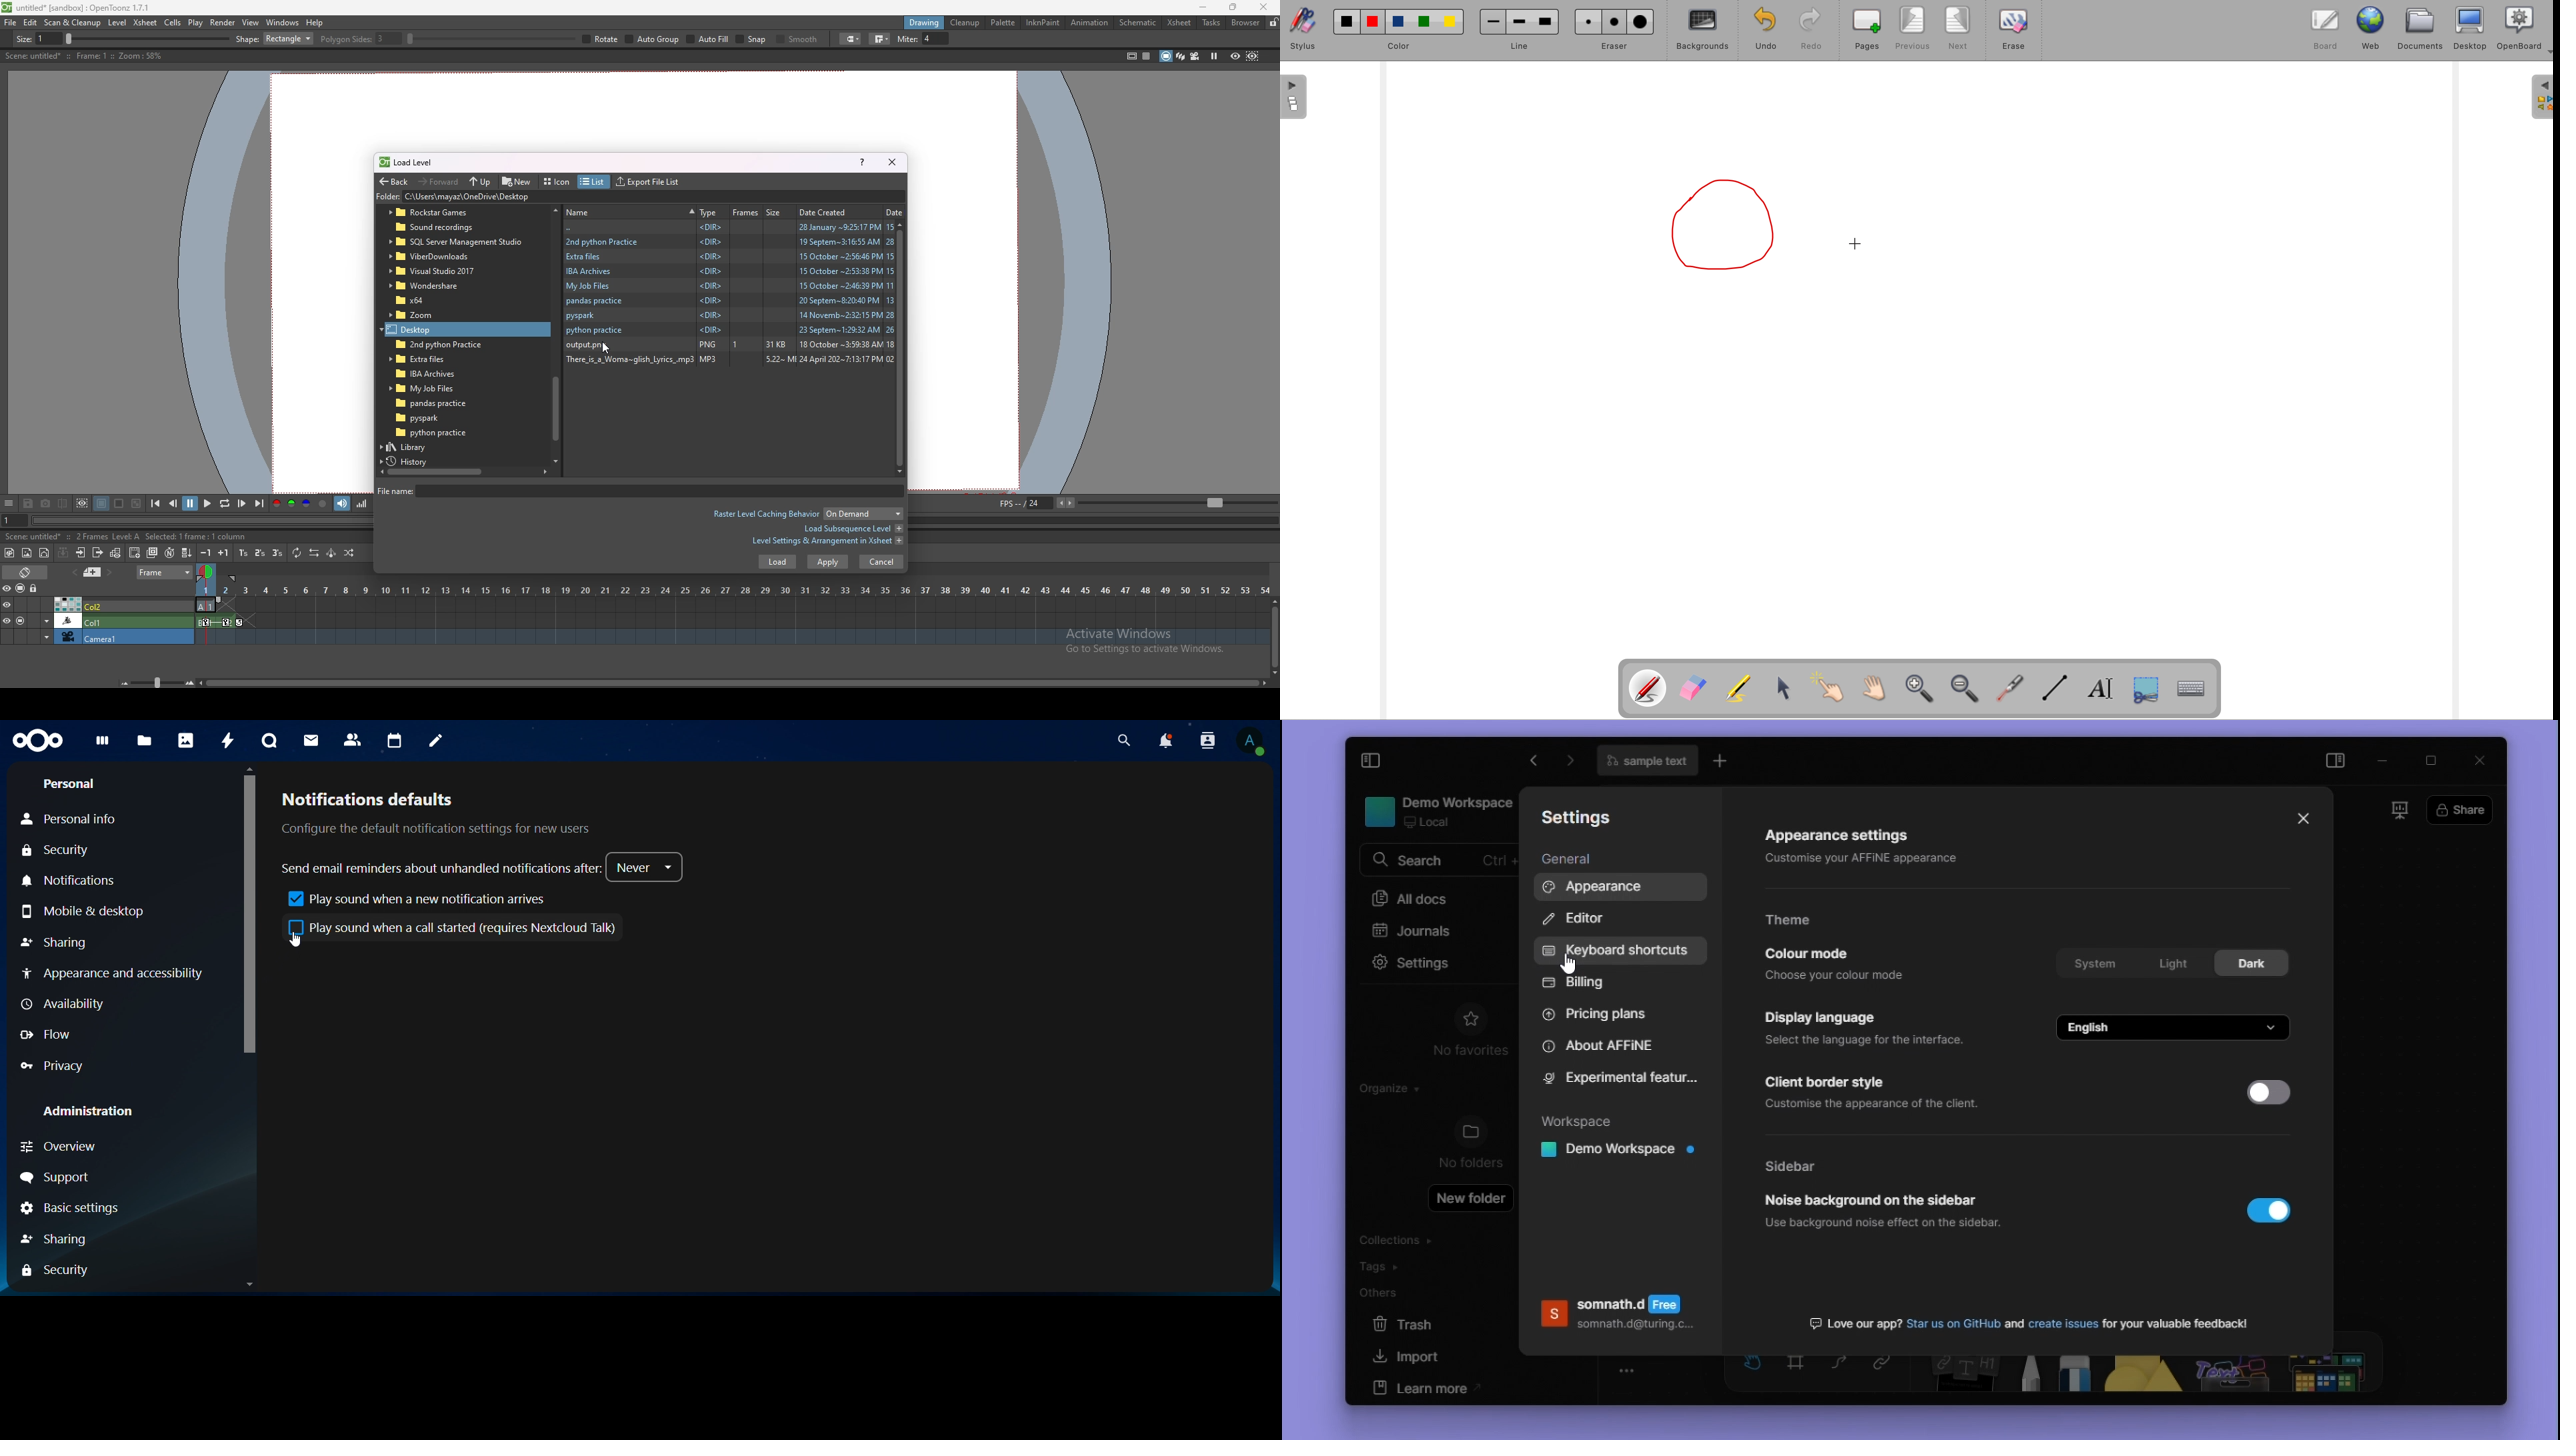 This screenshot has height=1456, width=2576. What do you see at coordinates (196, 23) in the screenshot?
I see `play` at bounding box center [196, 23].